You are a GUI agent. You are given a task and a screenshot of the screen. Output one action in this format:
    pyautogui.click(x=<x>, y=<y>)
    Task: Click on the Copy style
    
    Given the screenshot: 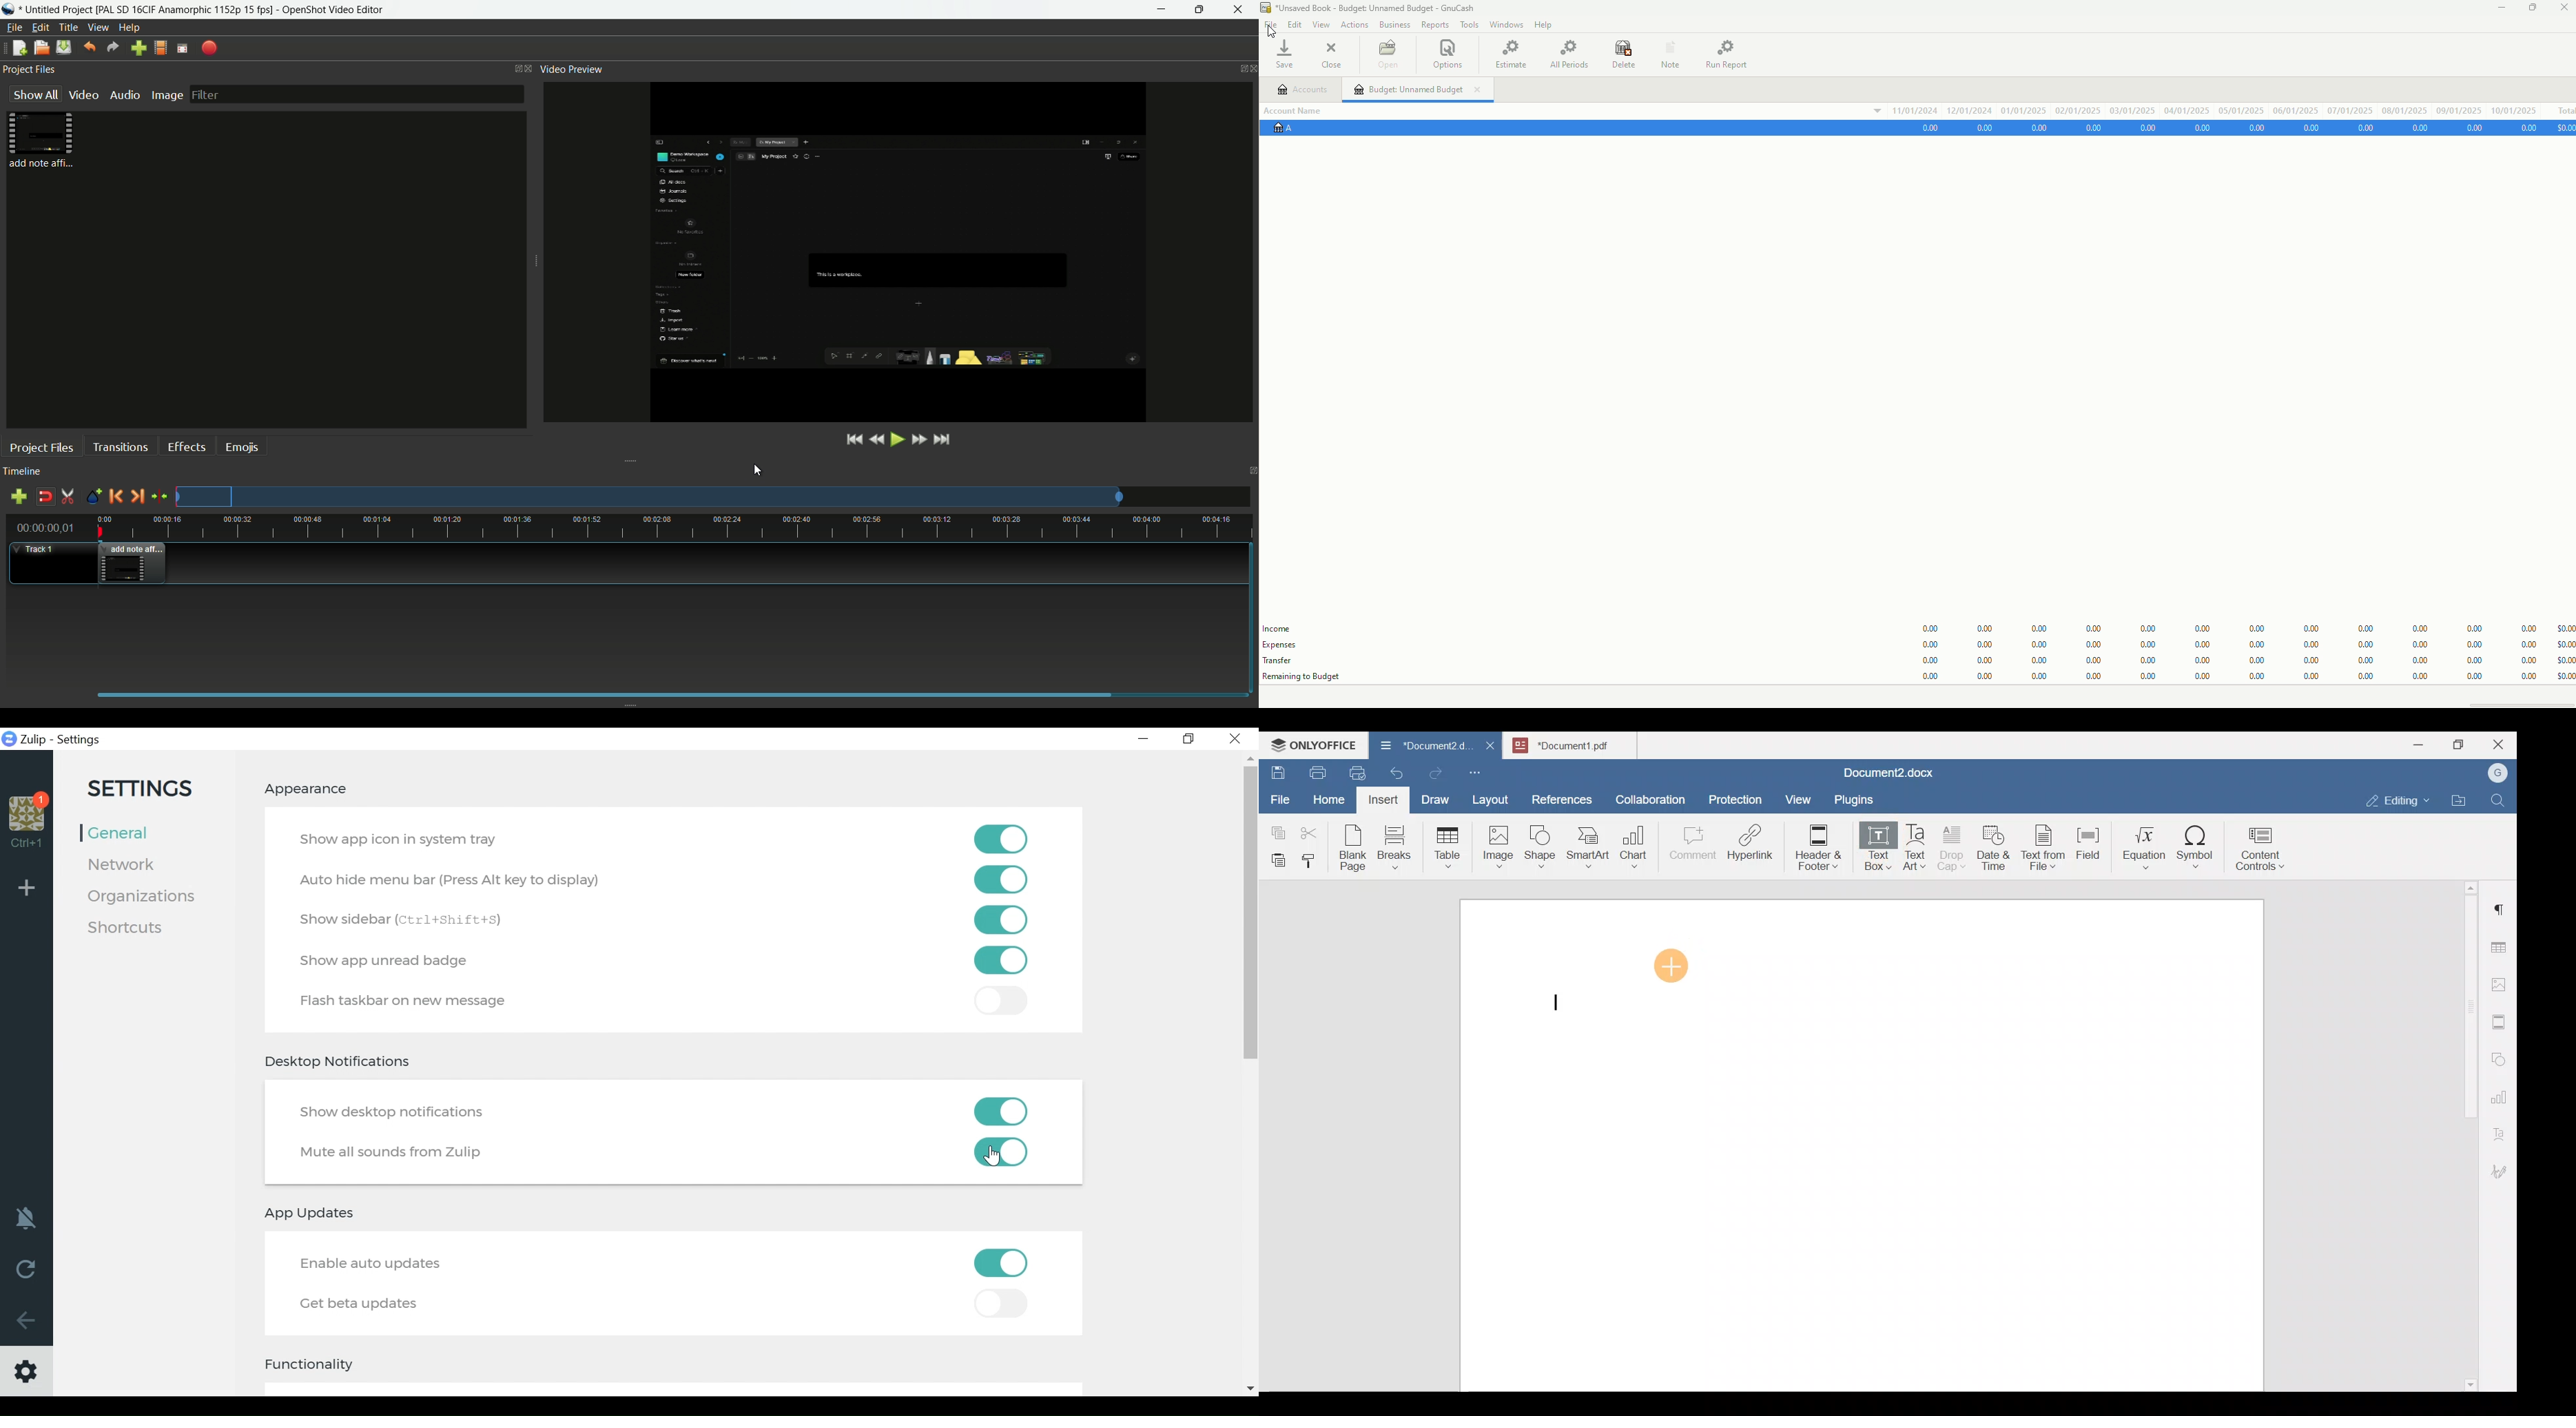 What is the action you would take?
    pyautogui.click(x=1313, y=857)
    